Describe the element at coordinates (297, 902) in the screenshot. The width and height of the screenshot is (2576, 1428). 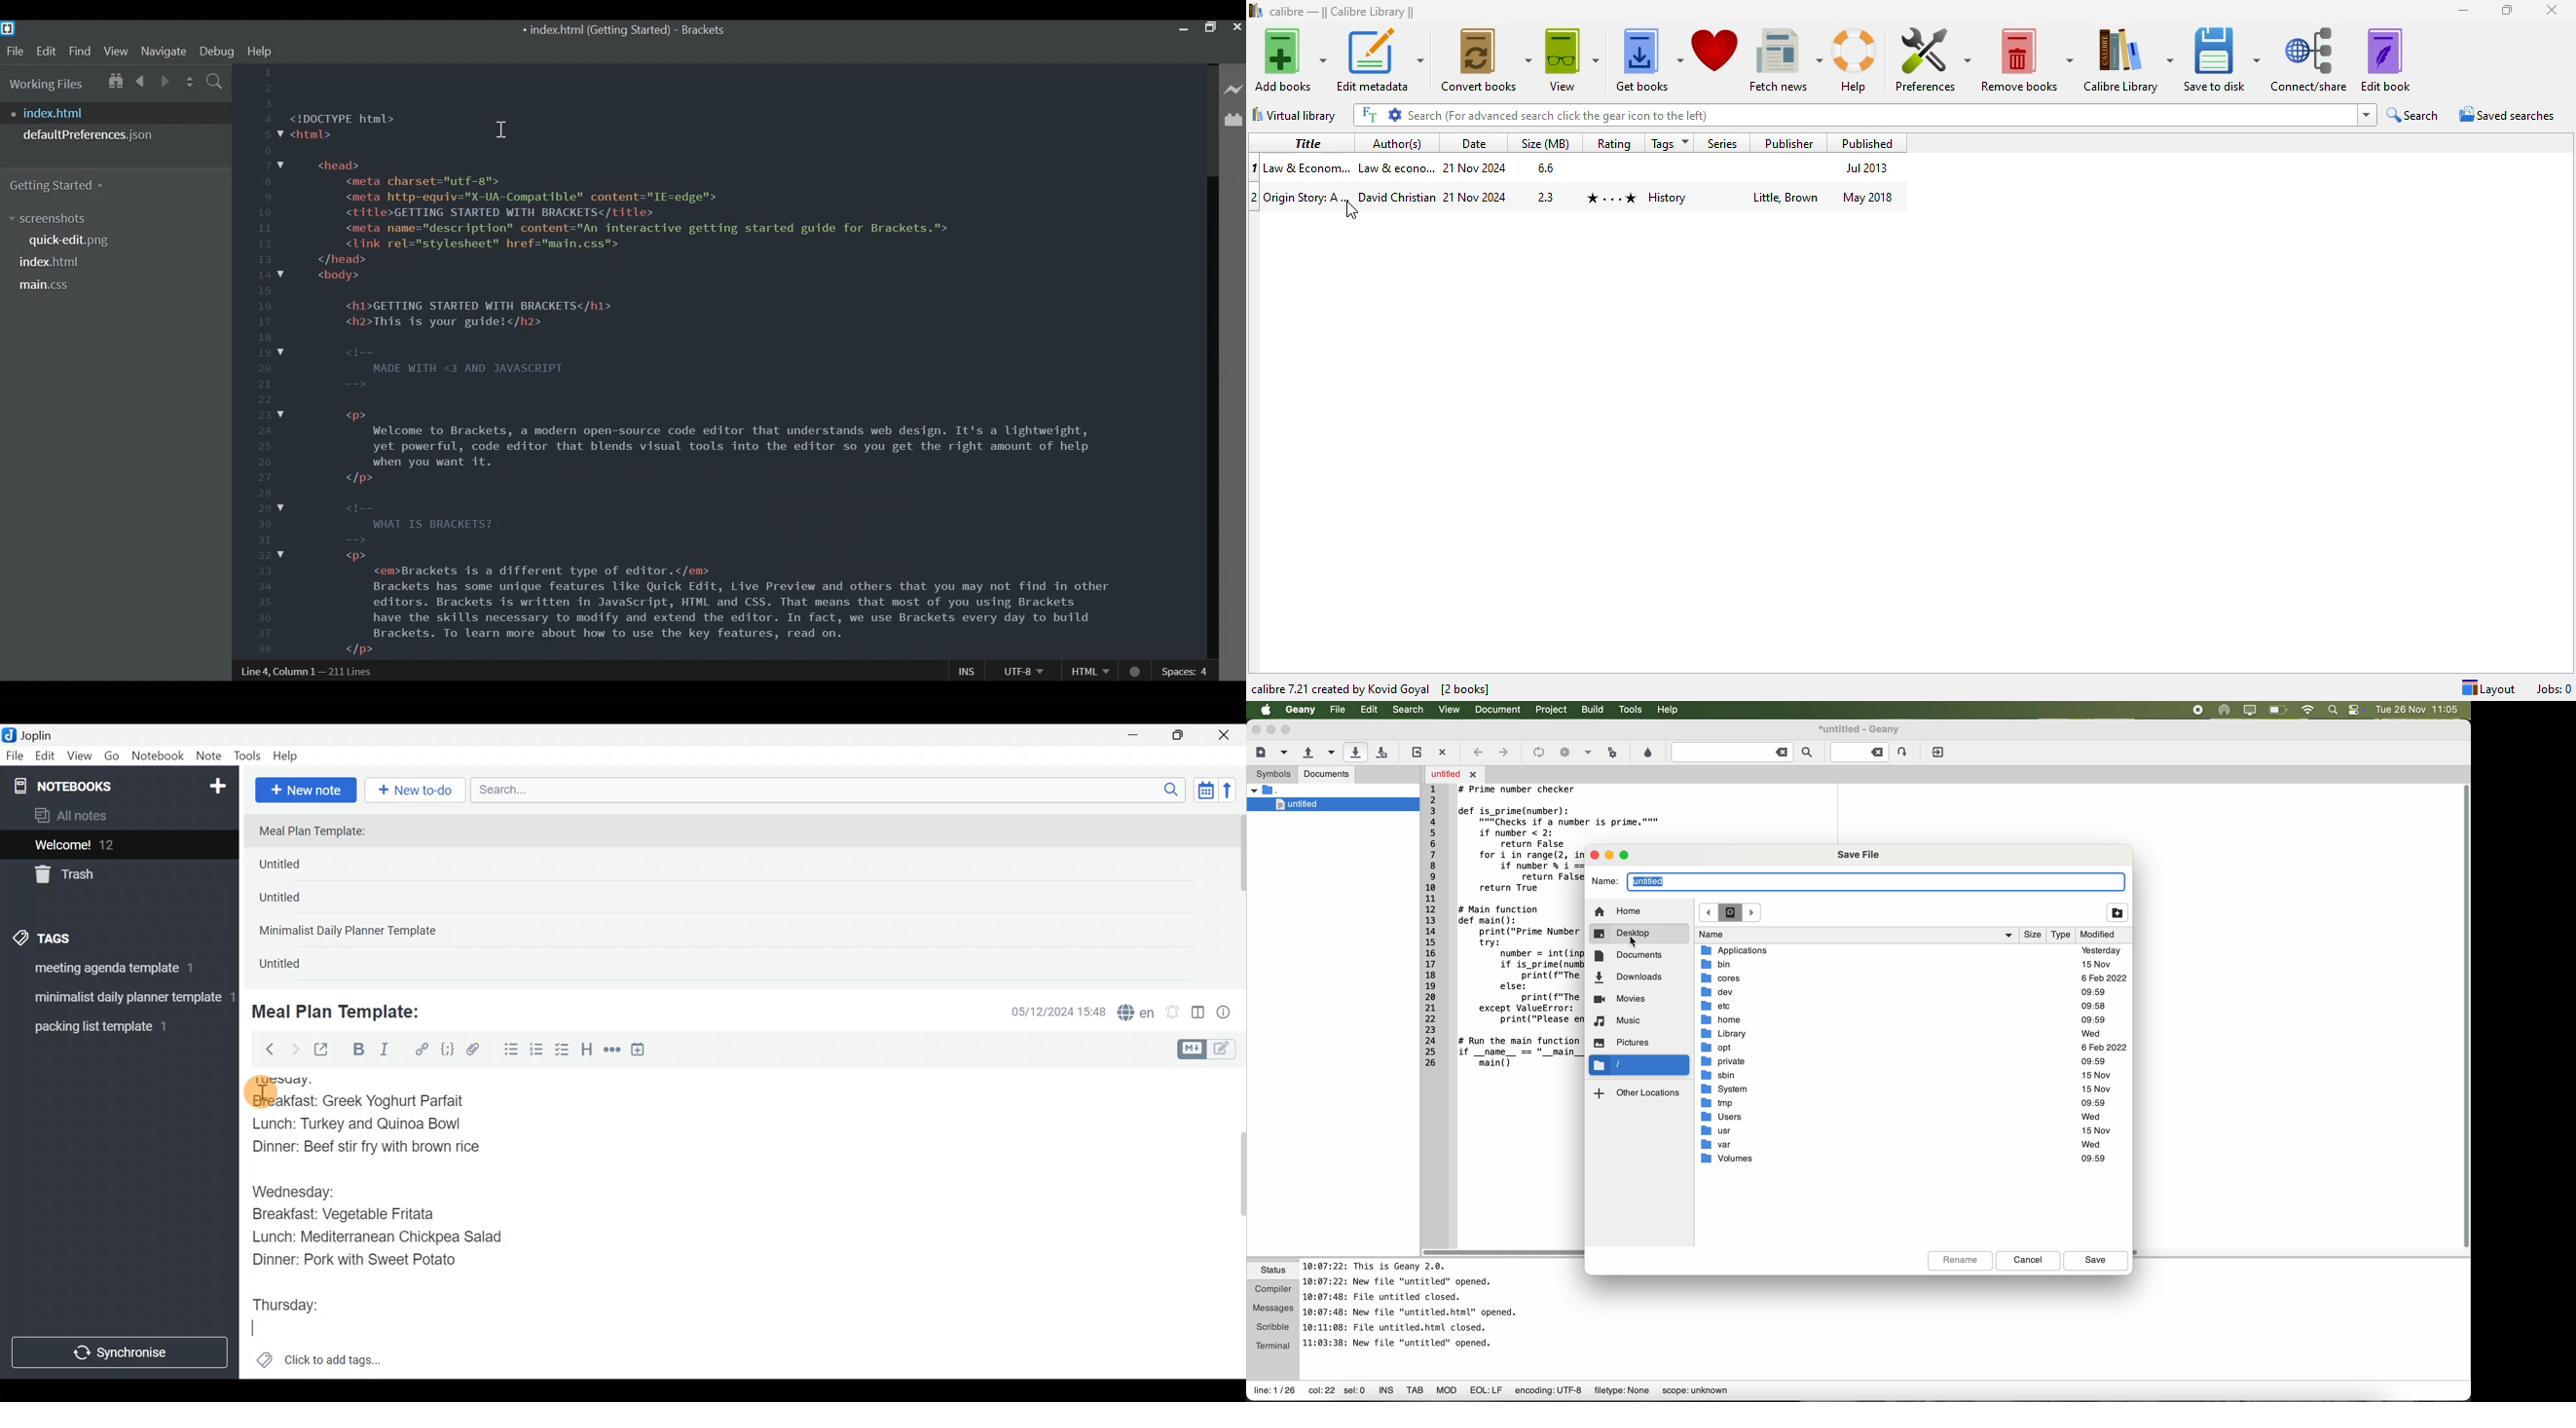
I see `Untitled` at that location.